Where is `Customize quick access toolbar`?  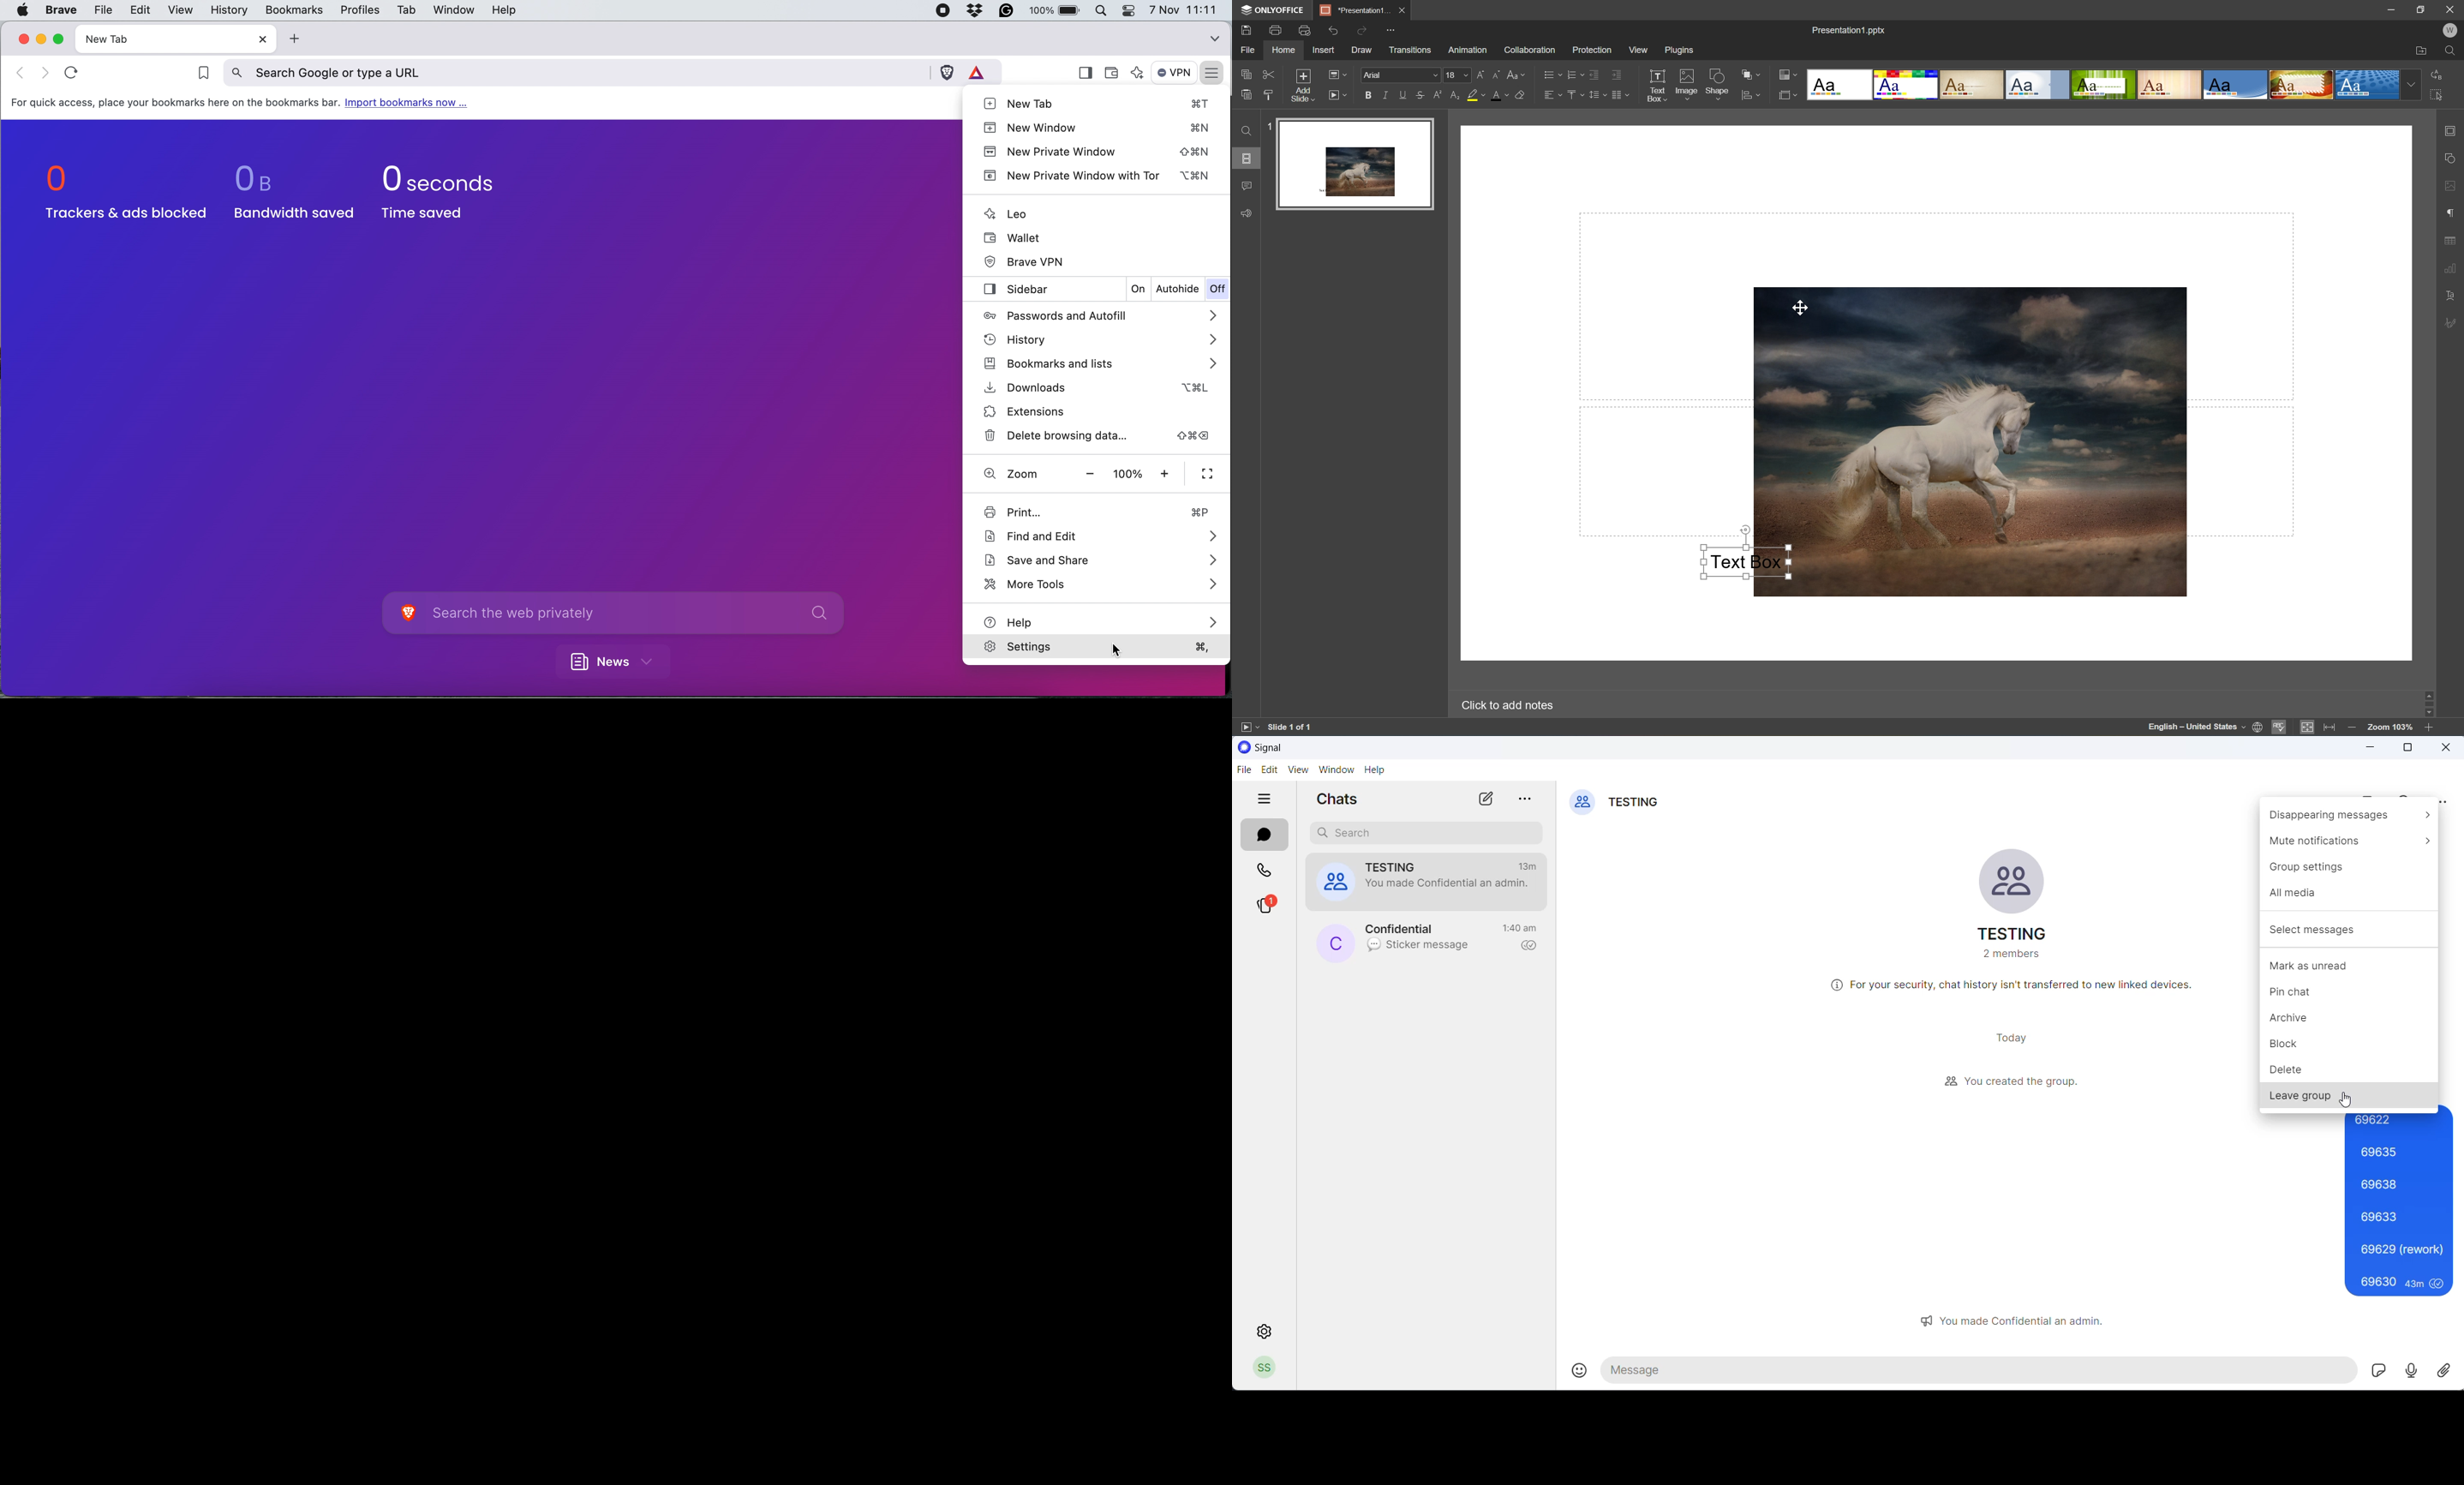
Customize quick access toolbar is located at coordinates (1391, 32).